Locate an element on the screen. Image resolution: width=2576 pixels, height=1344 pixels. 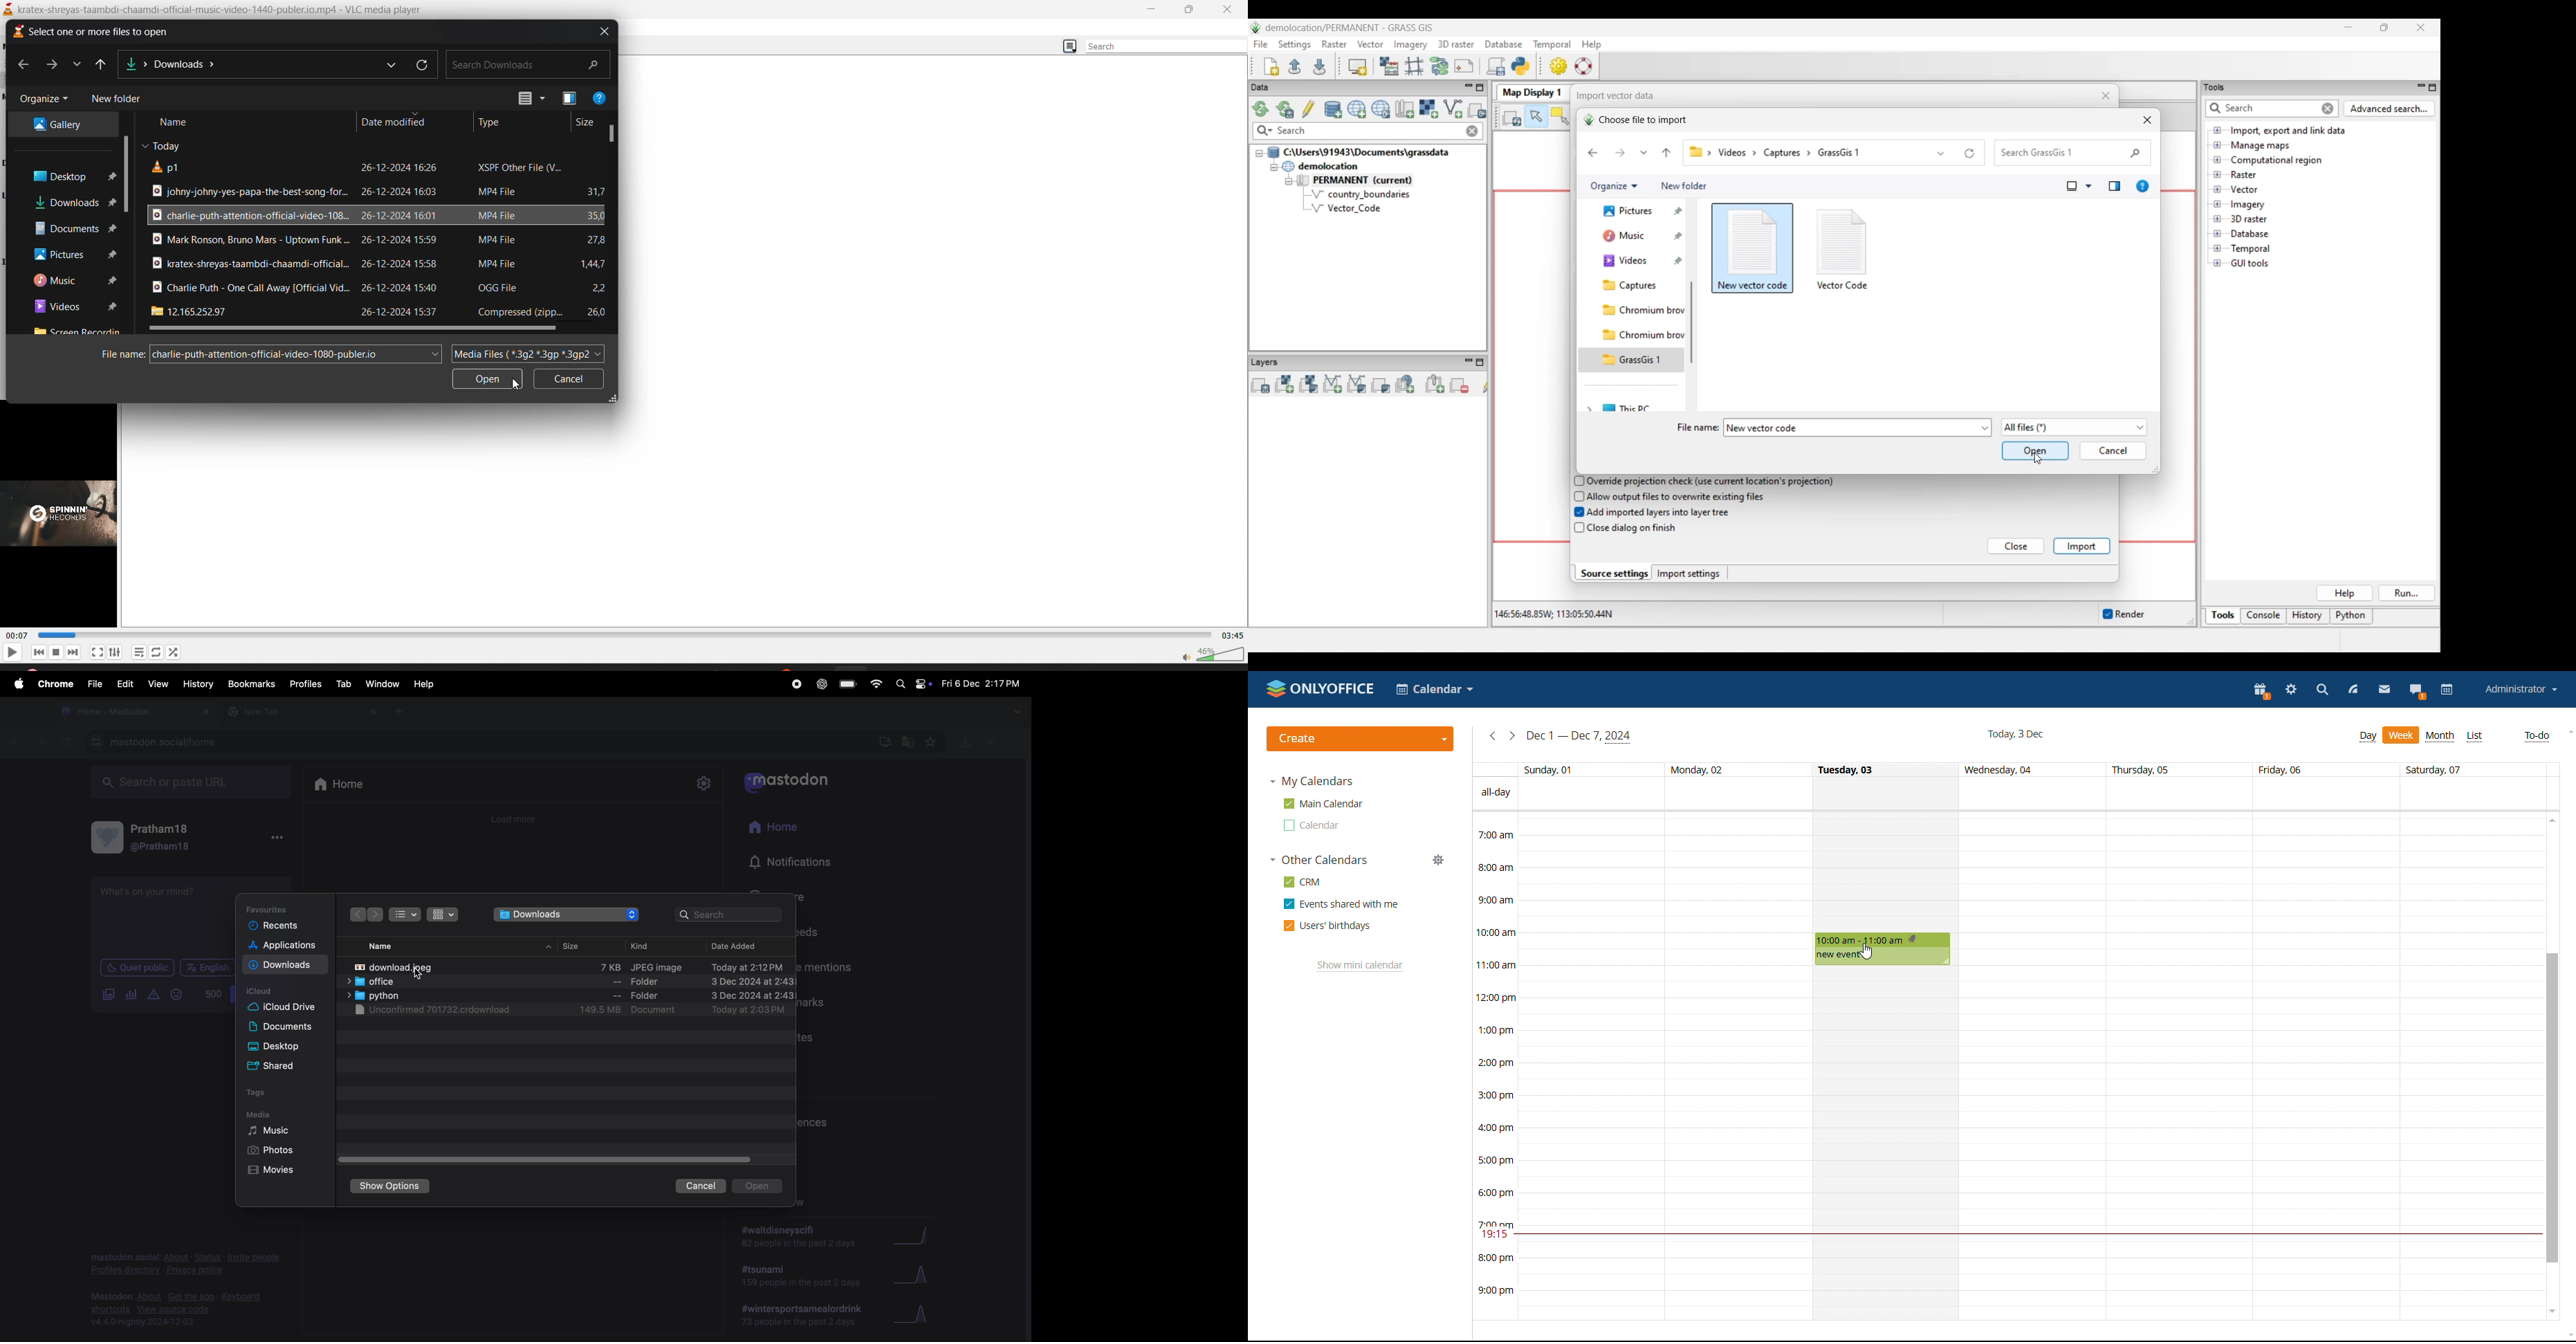
vertical scroll bar is located at coordinates (612, 134).